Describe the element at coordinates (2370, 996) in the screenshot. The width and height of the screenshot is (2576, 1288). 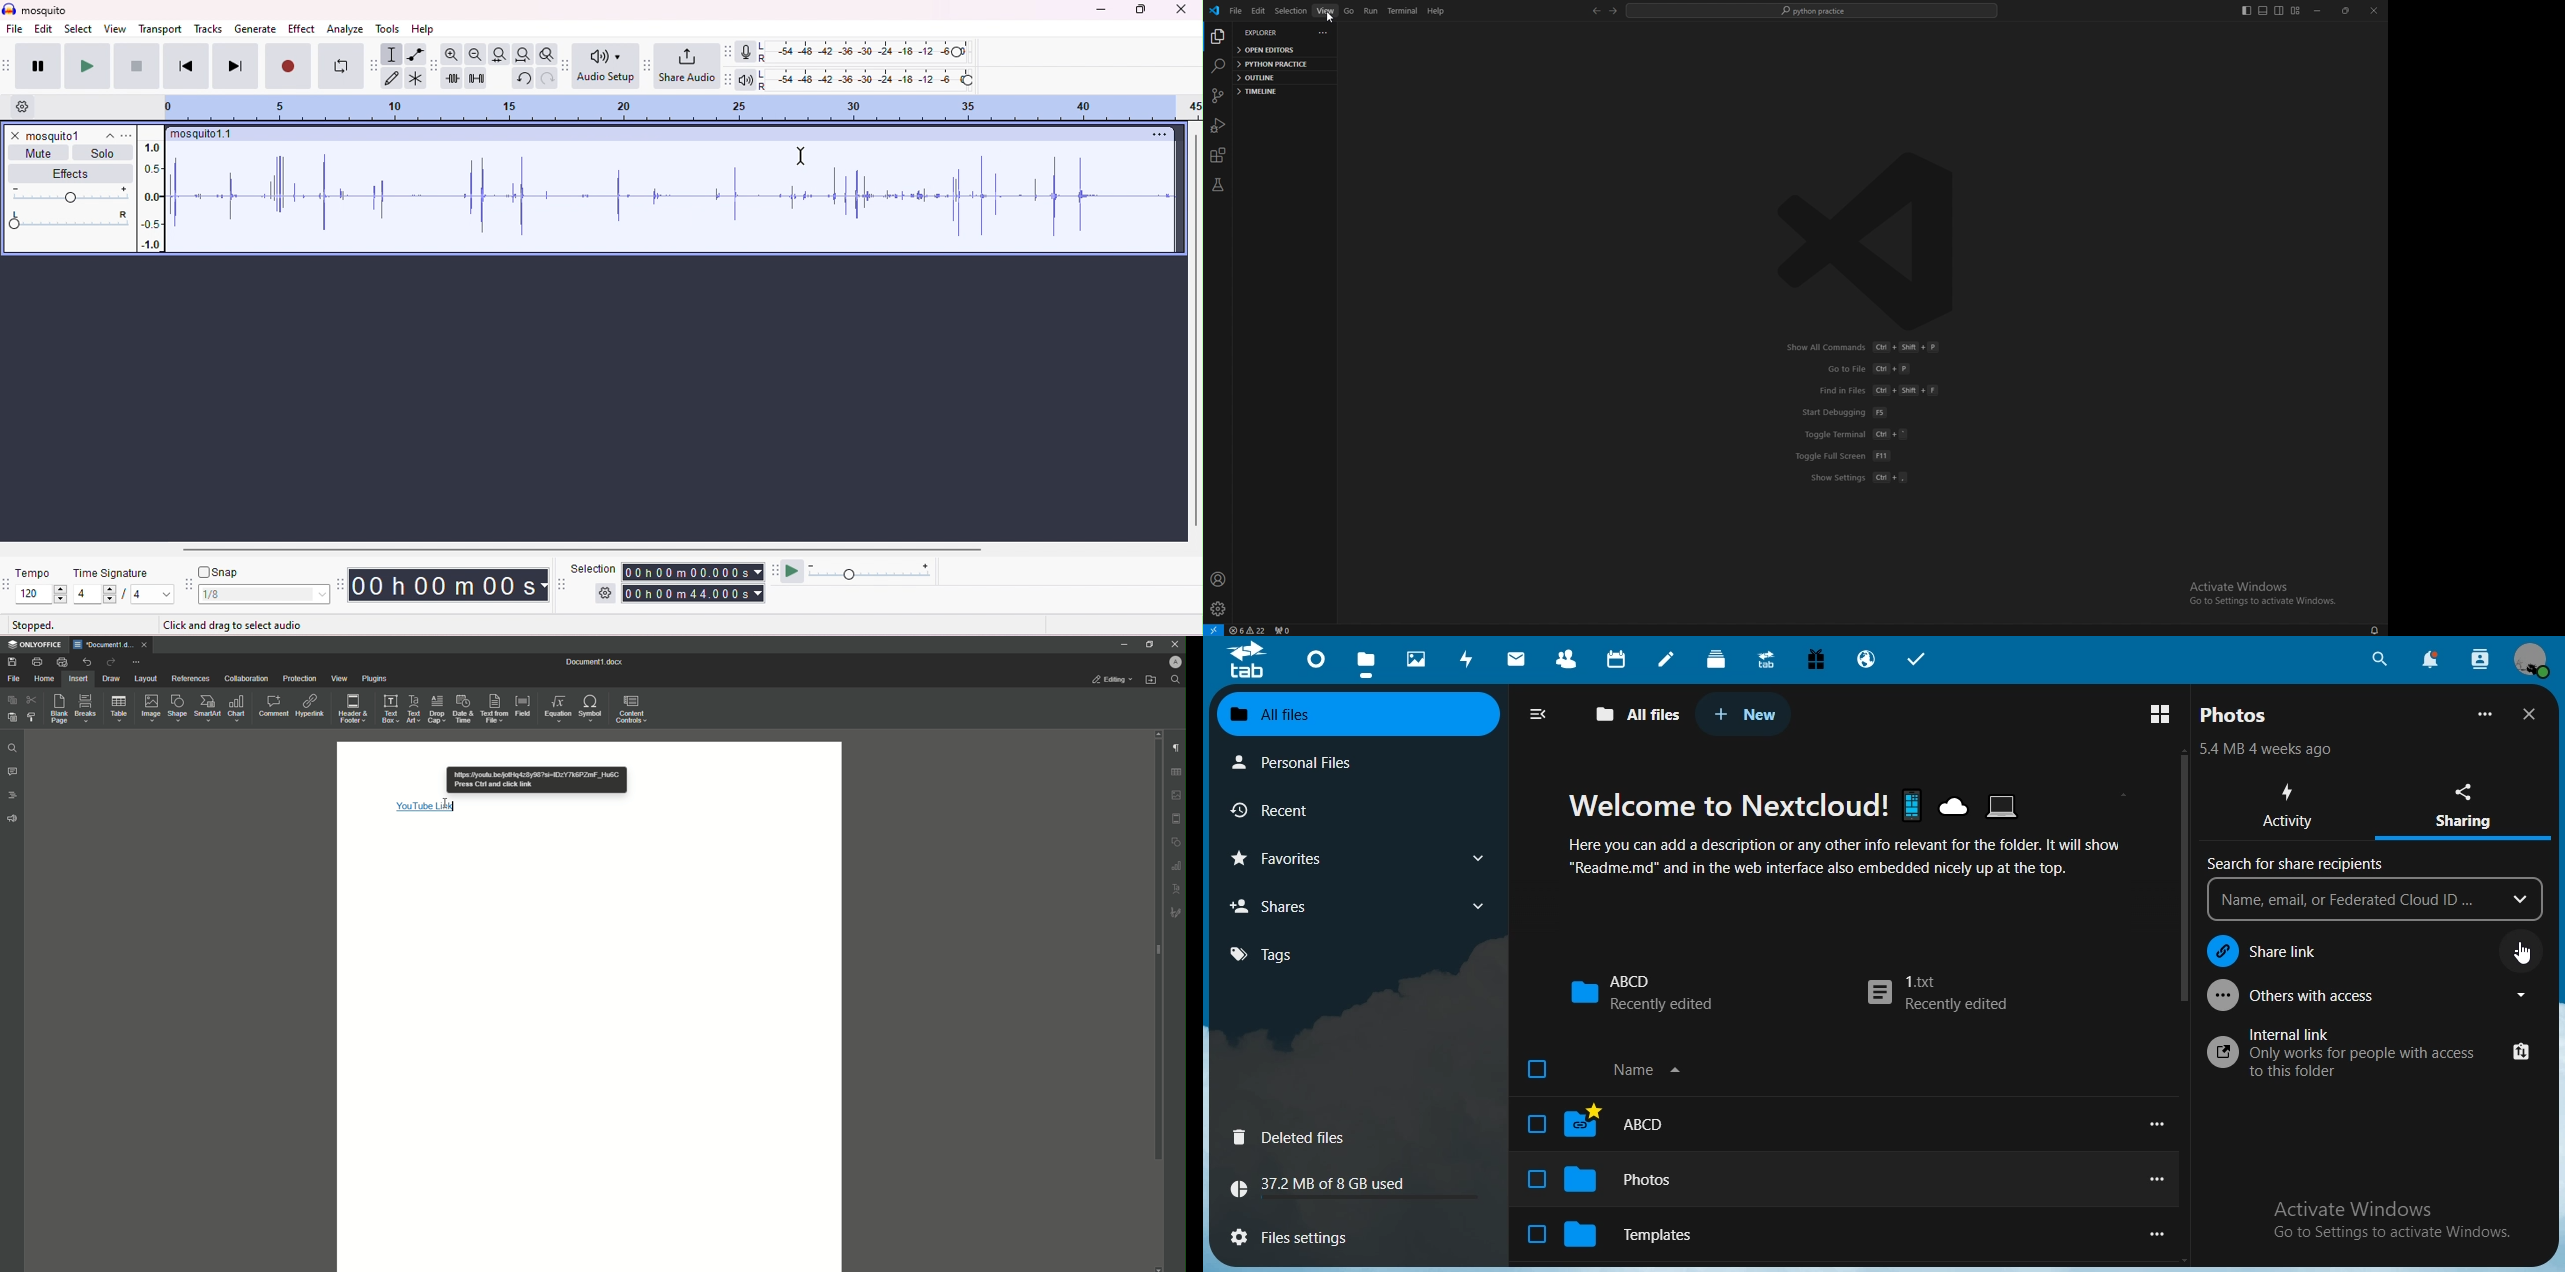
I see `others with access` at that location.